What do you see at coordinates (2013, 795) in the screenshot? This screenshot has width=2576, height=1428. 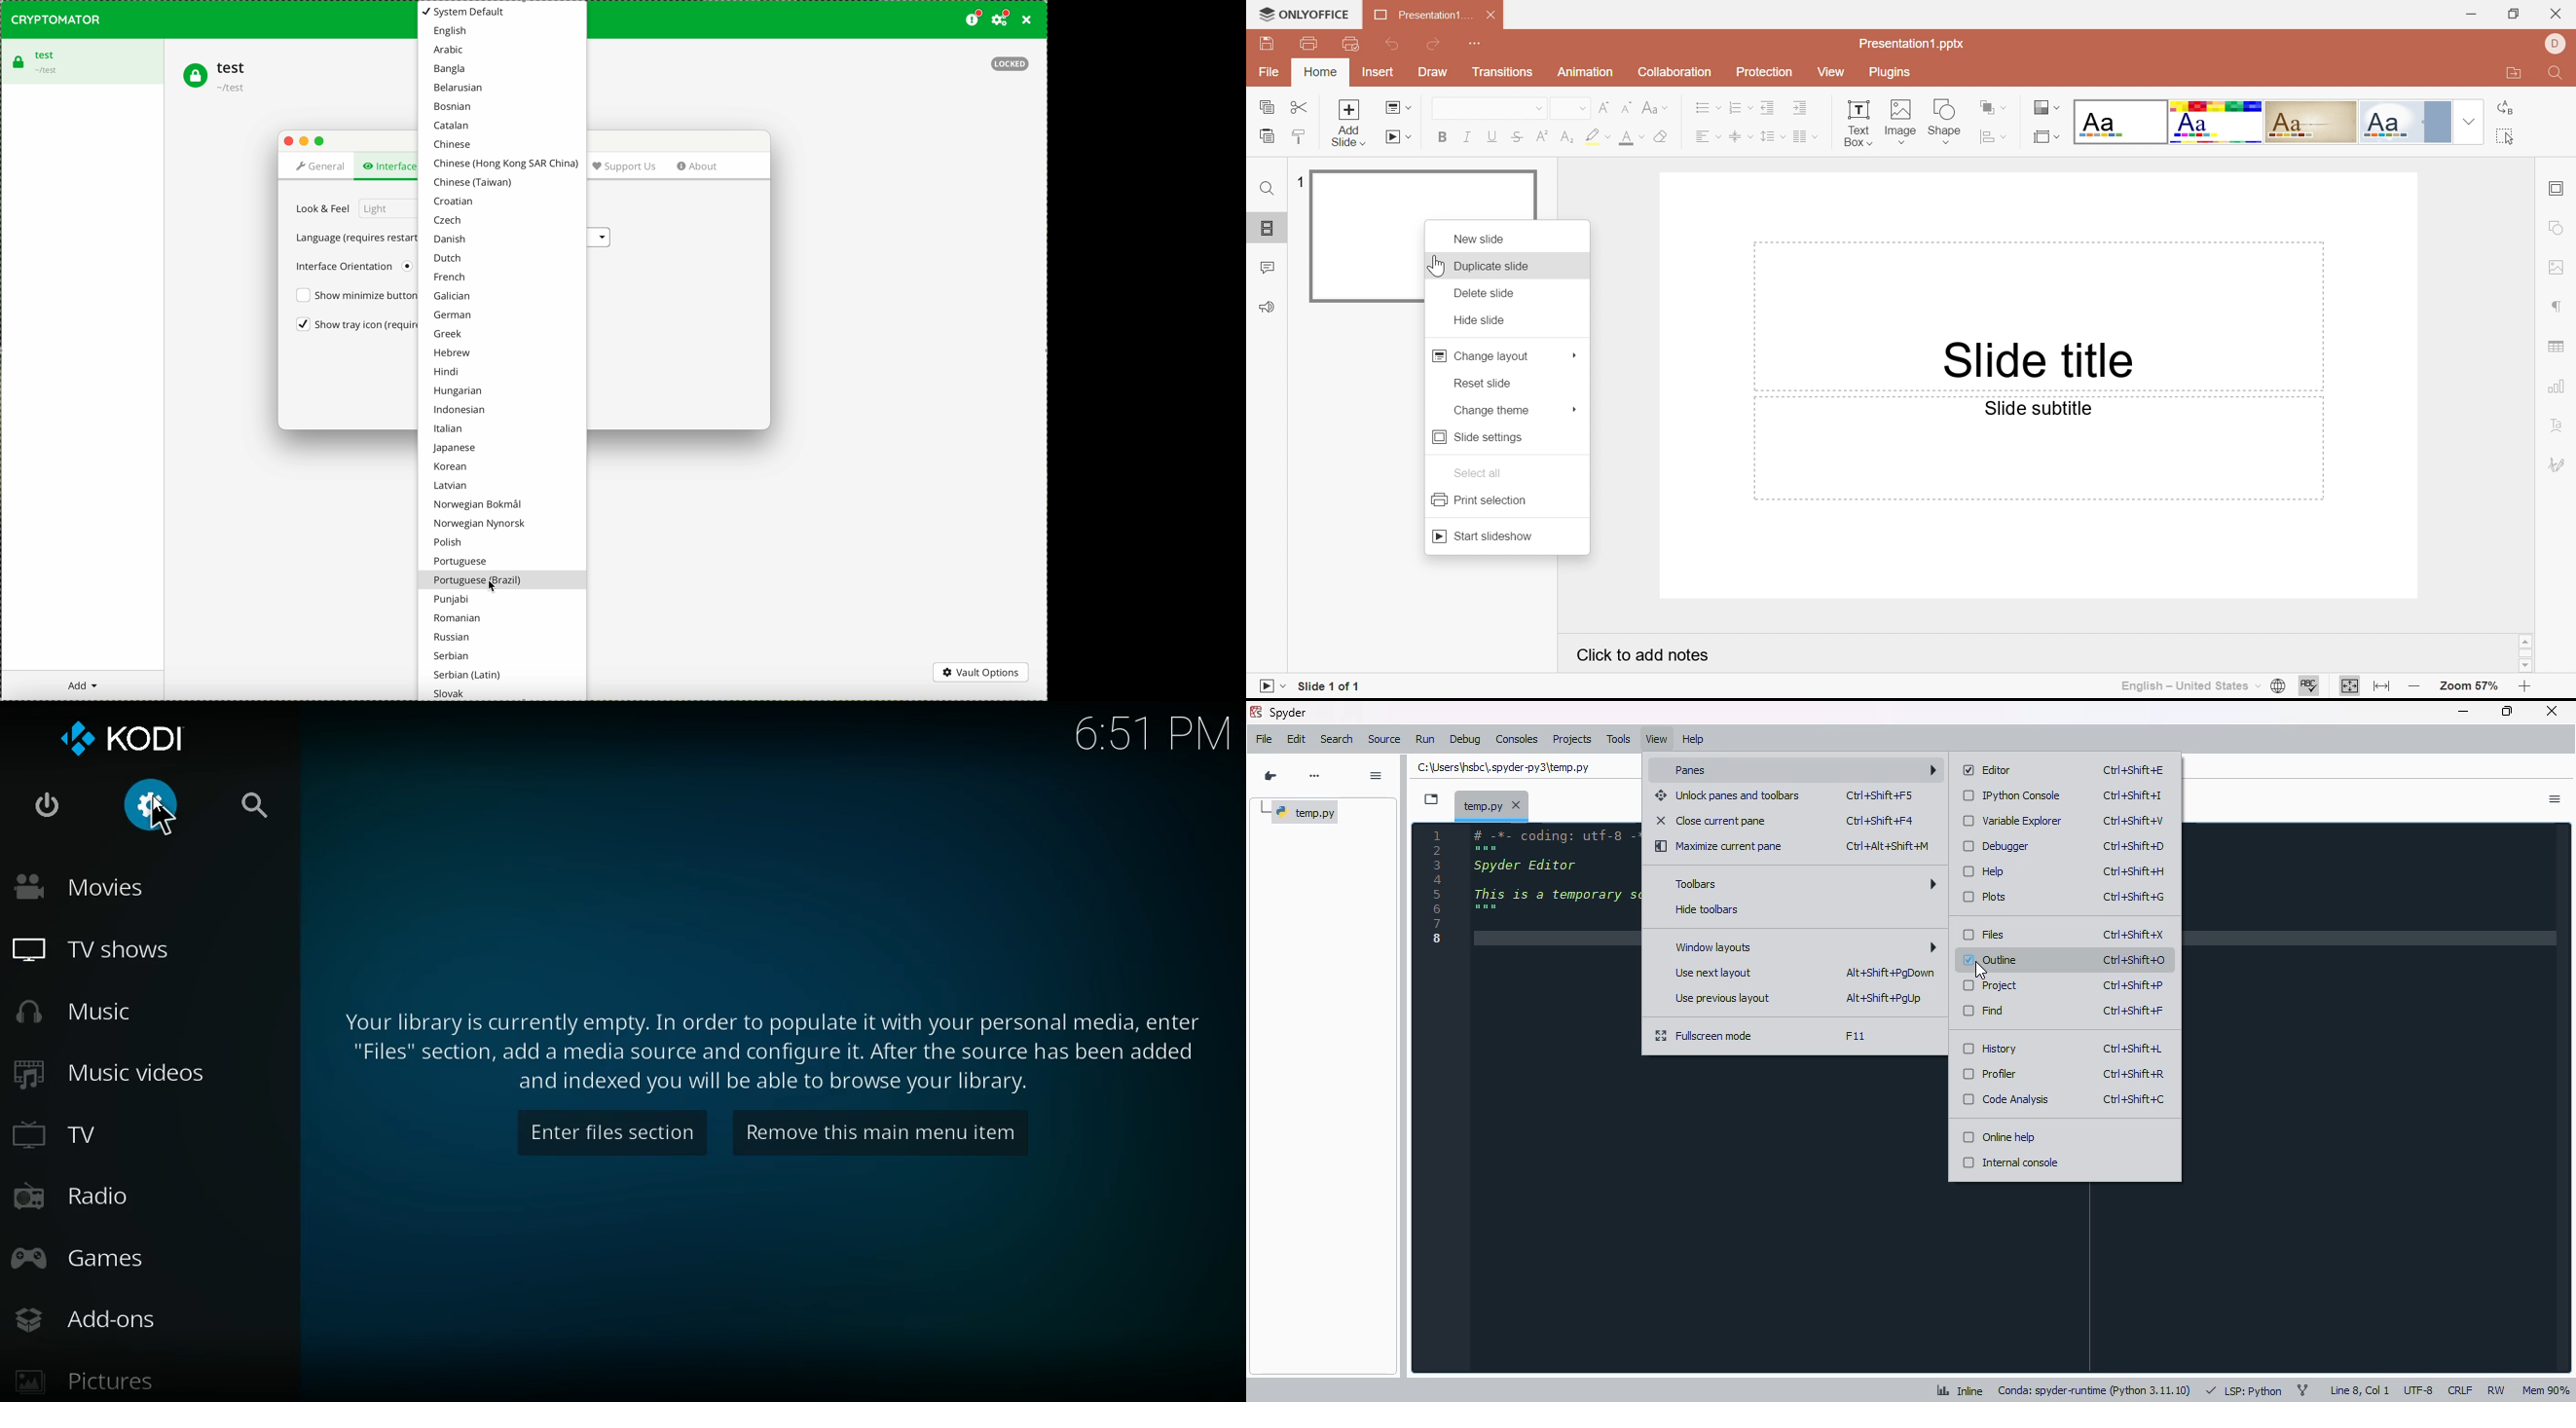 I see `IPython console` at bounding box center [2013, 795].